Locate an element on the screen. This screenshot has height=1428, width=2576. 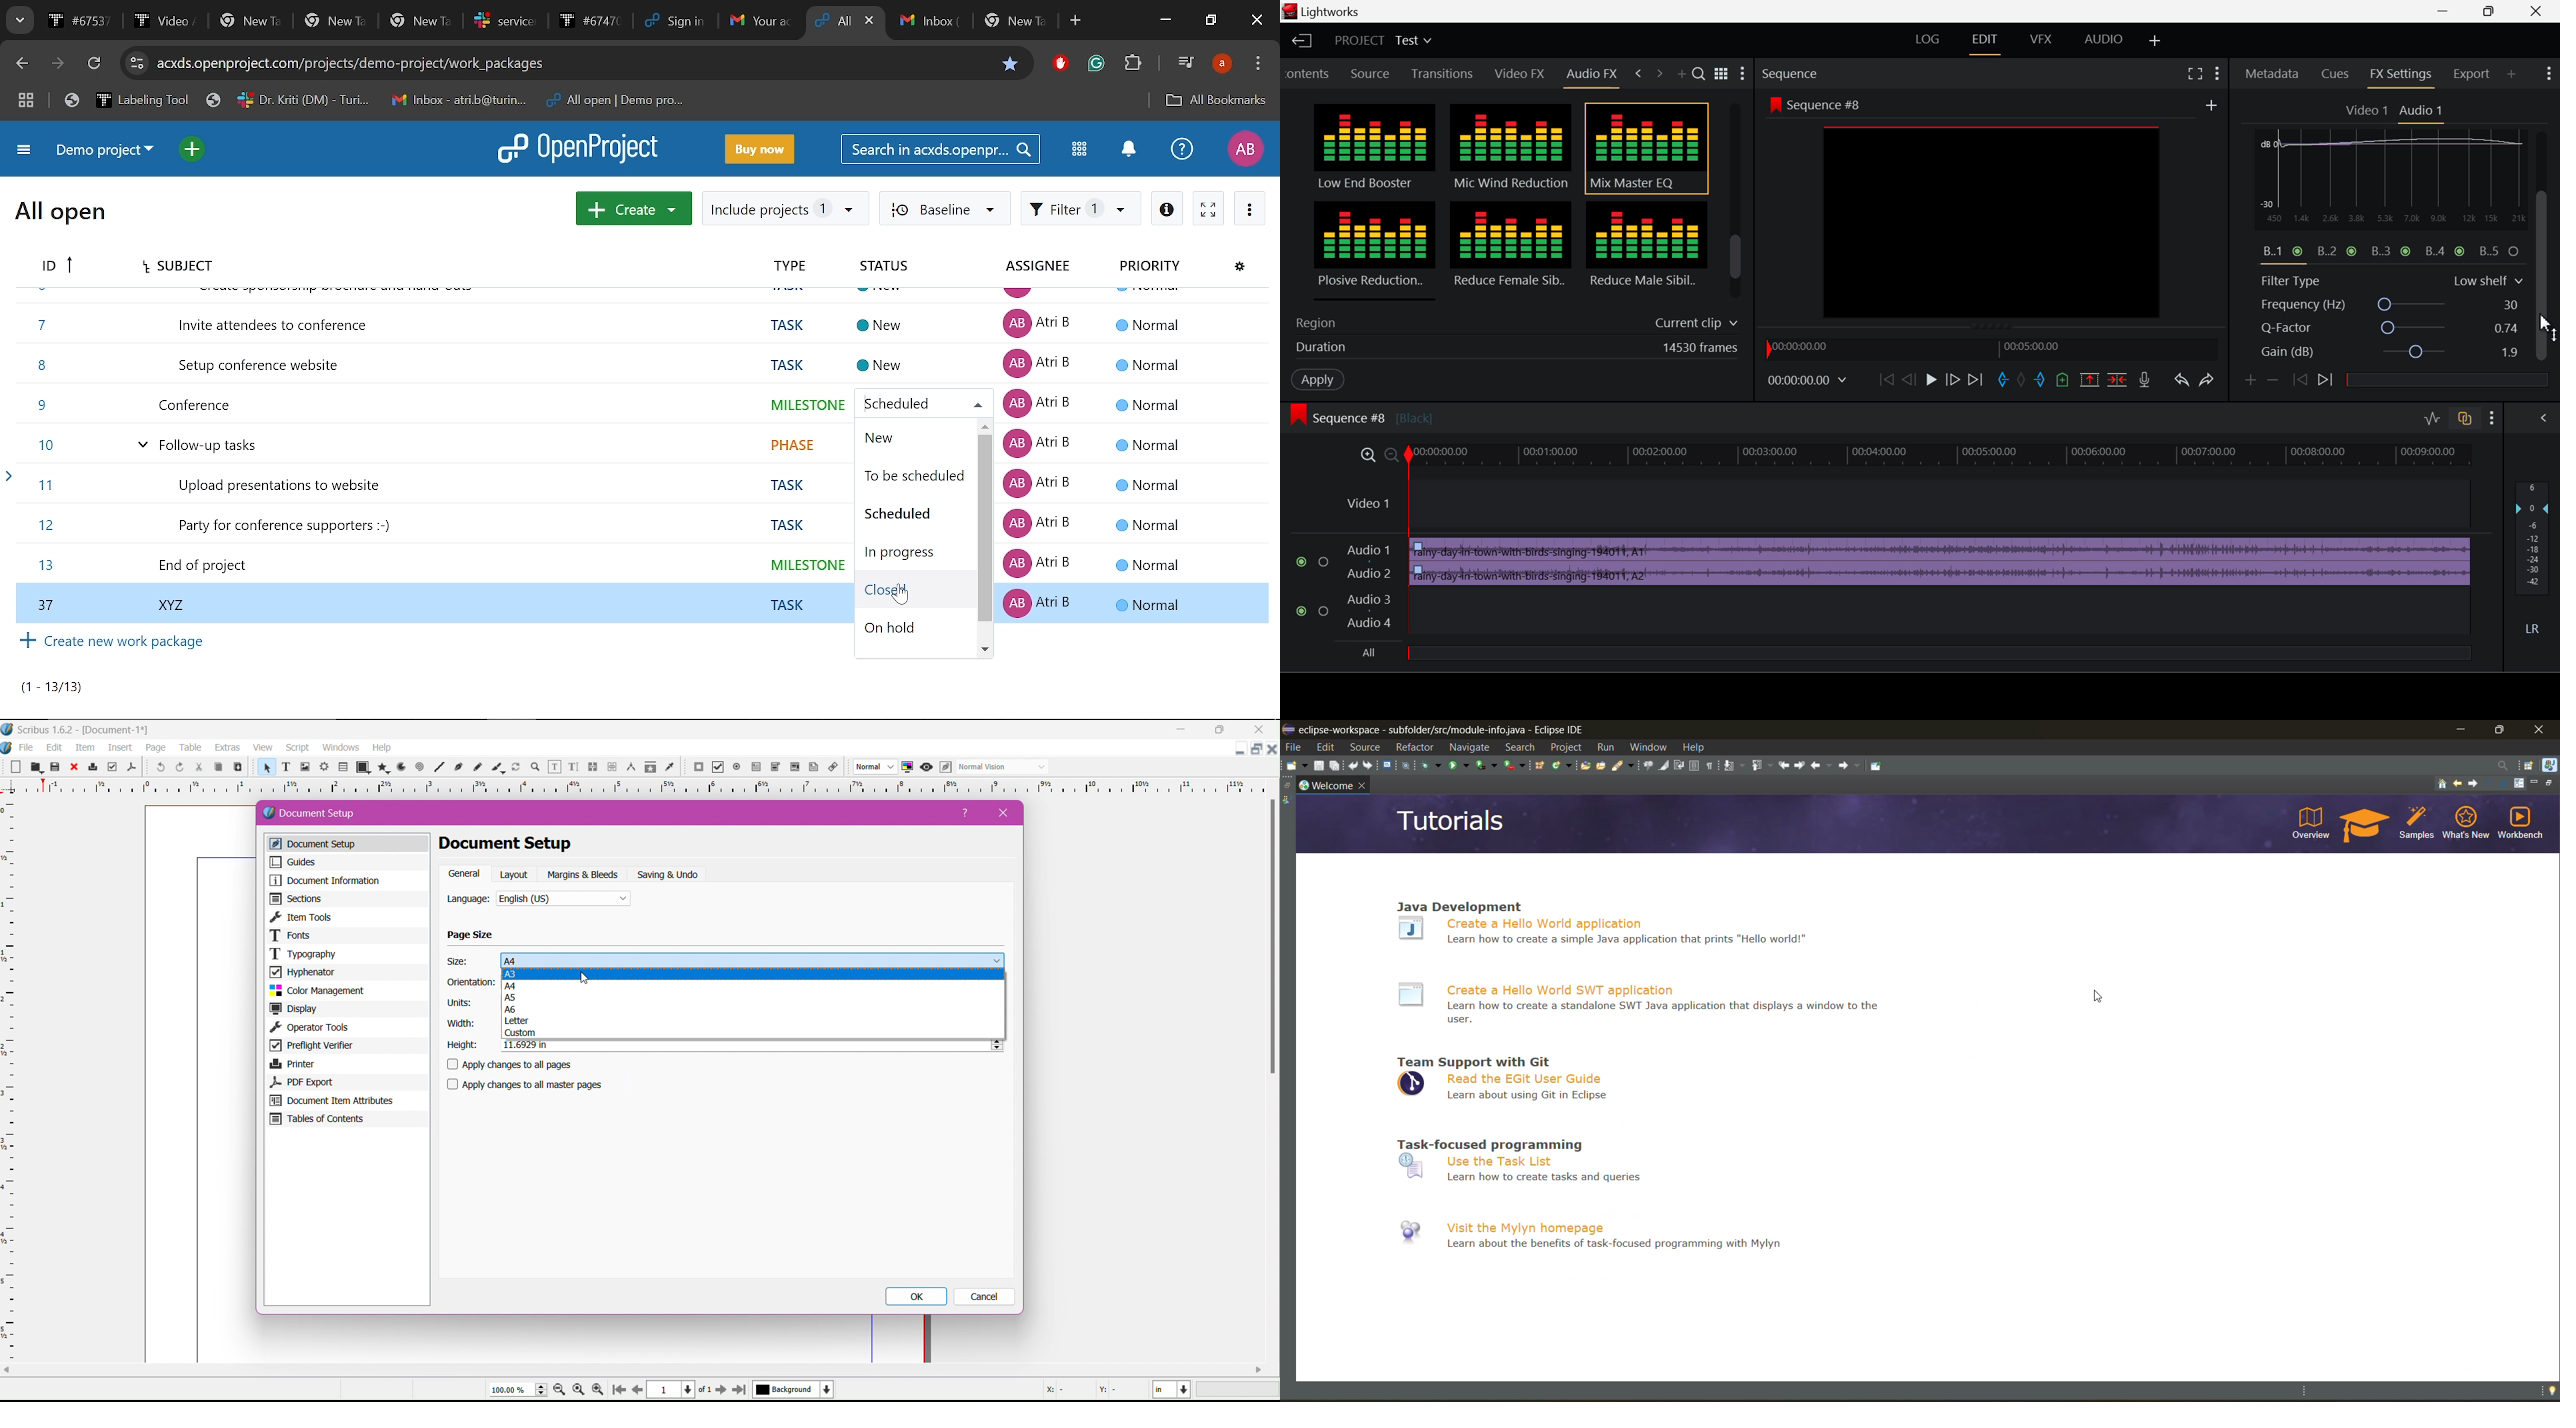
previous annotation is located at coordinates (1763, 766).